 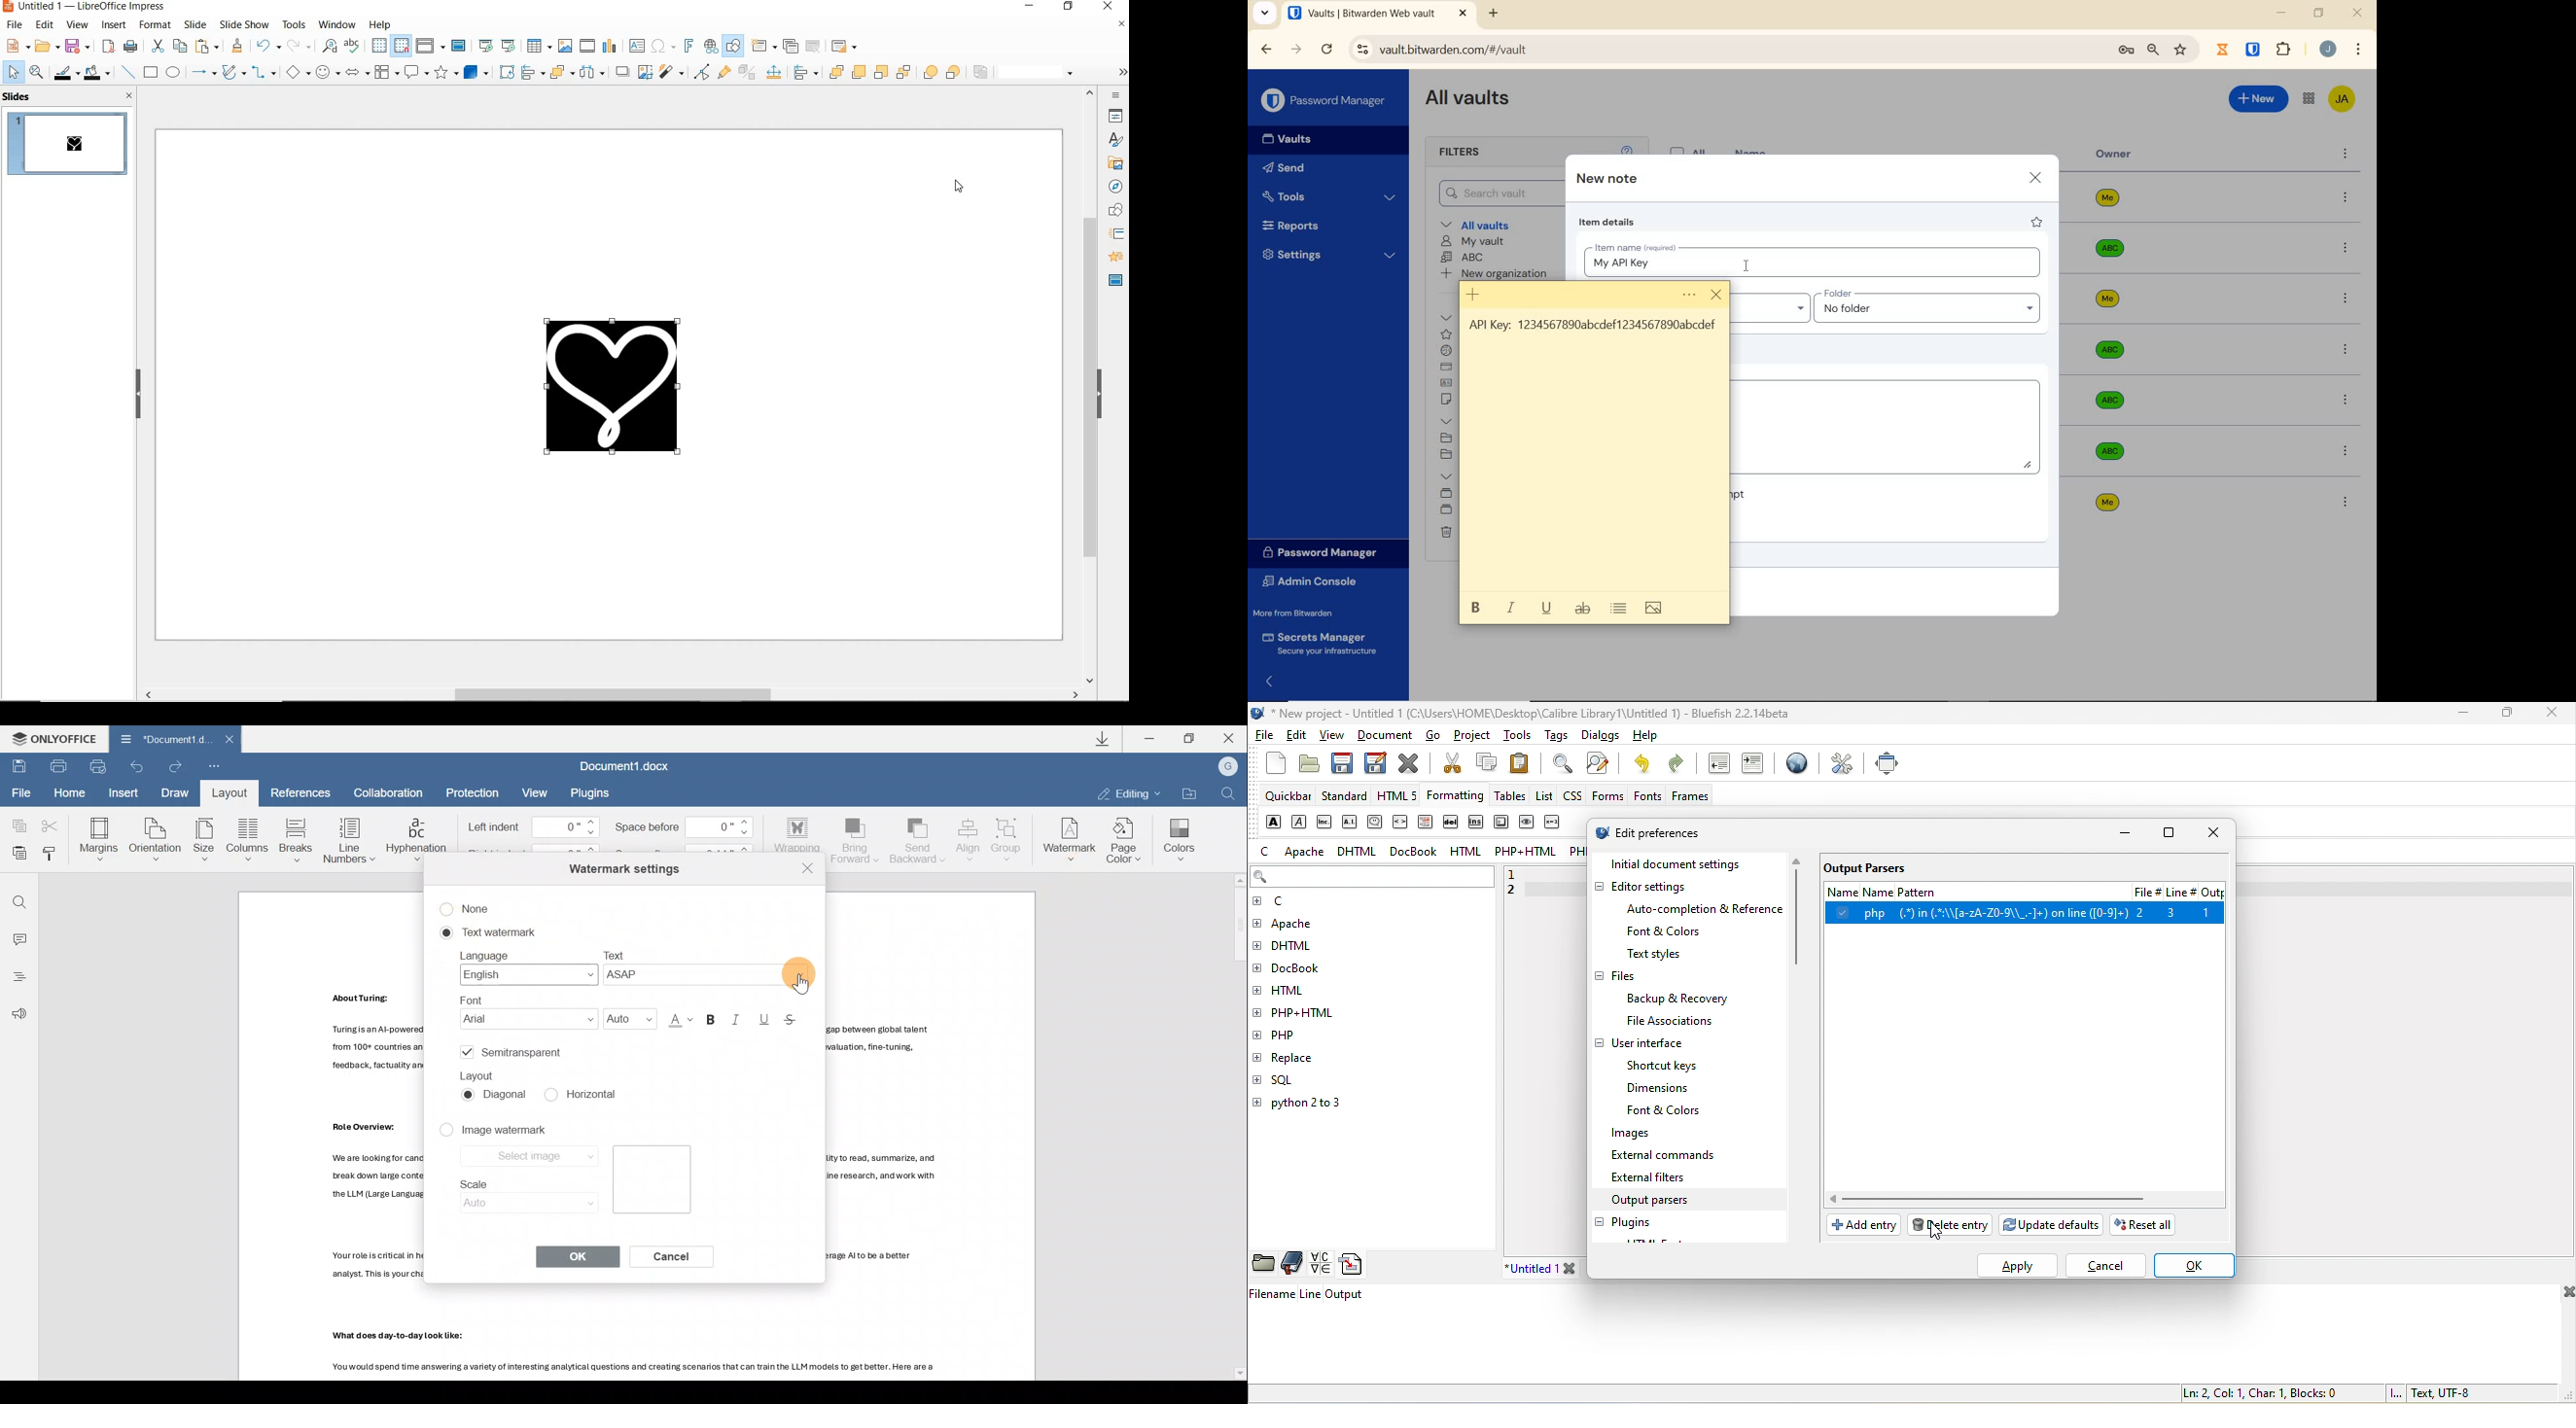 What do you see at coordinates (179, 46) in the screenshot?
I see `copy` at bounding box center [179, 46].